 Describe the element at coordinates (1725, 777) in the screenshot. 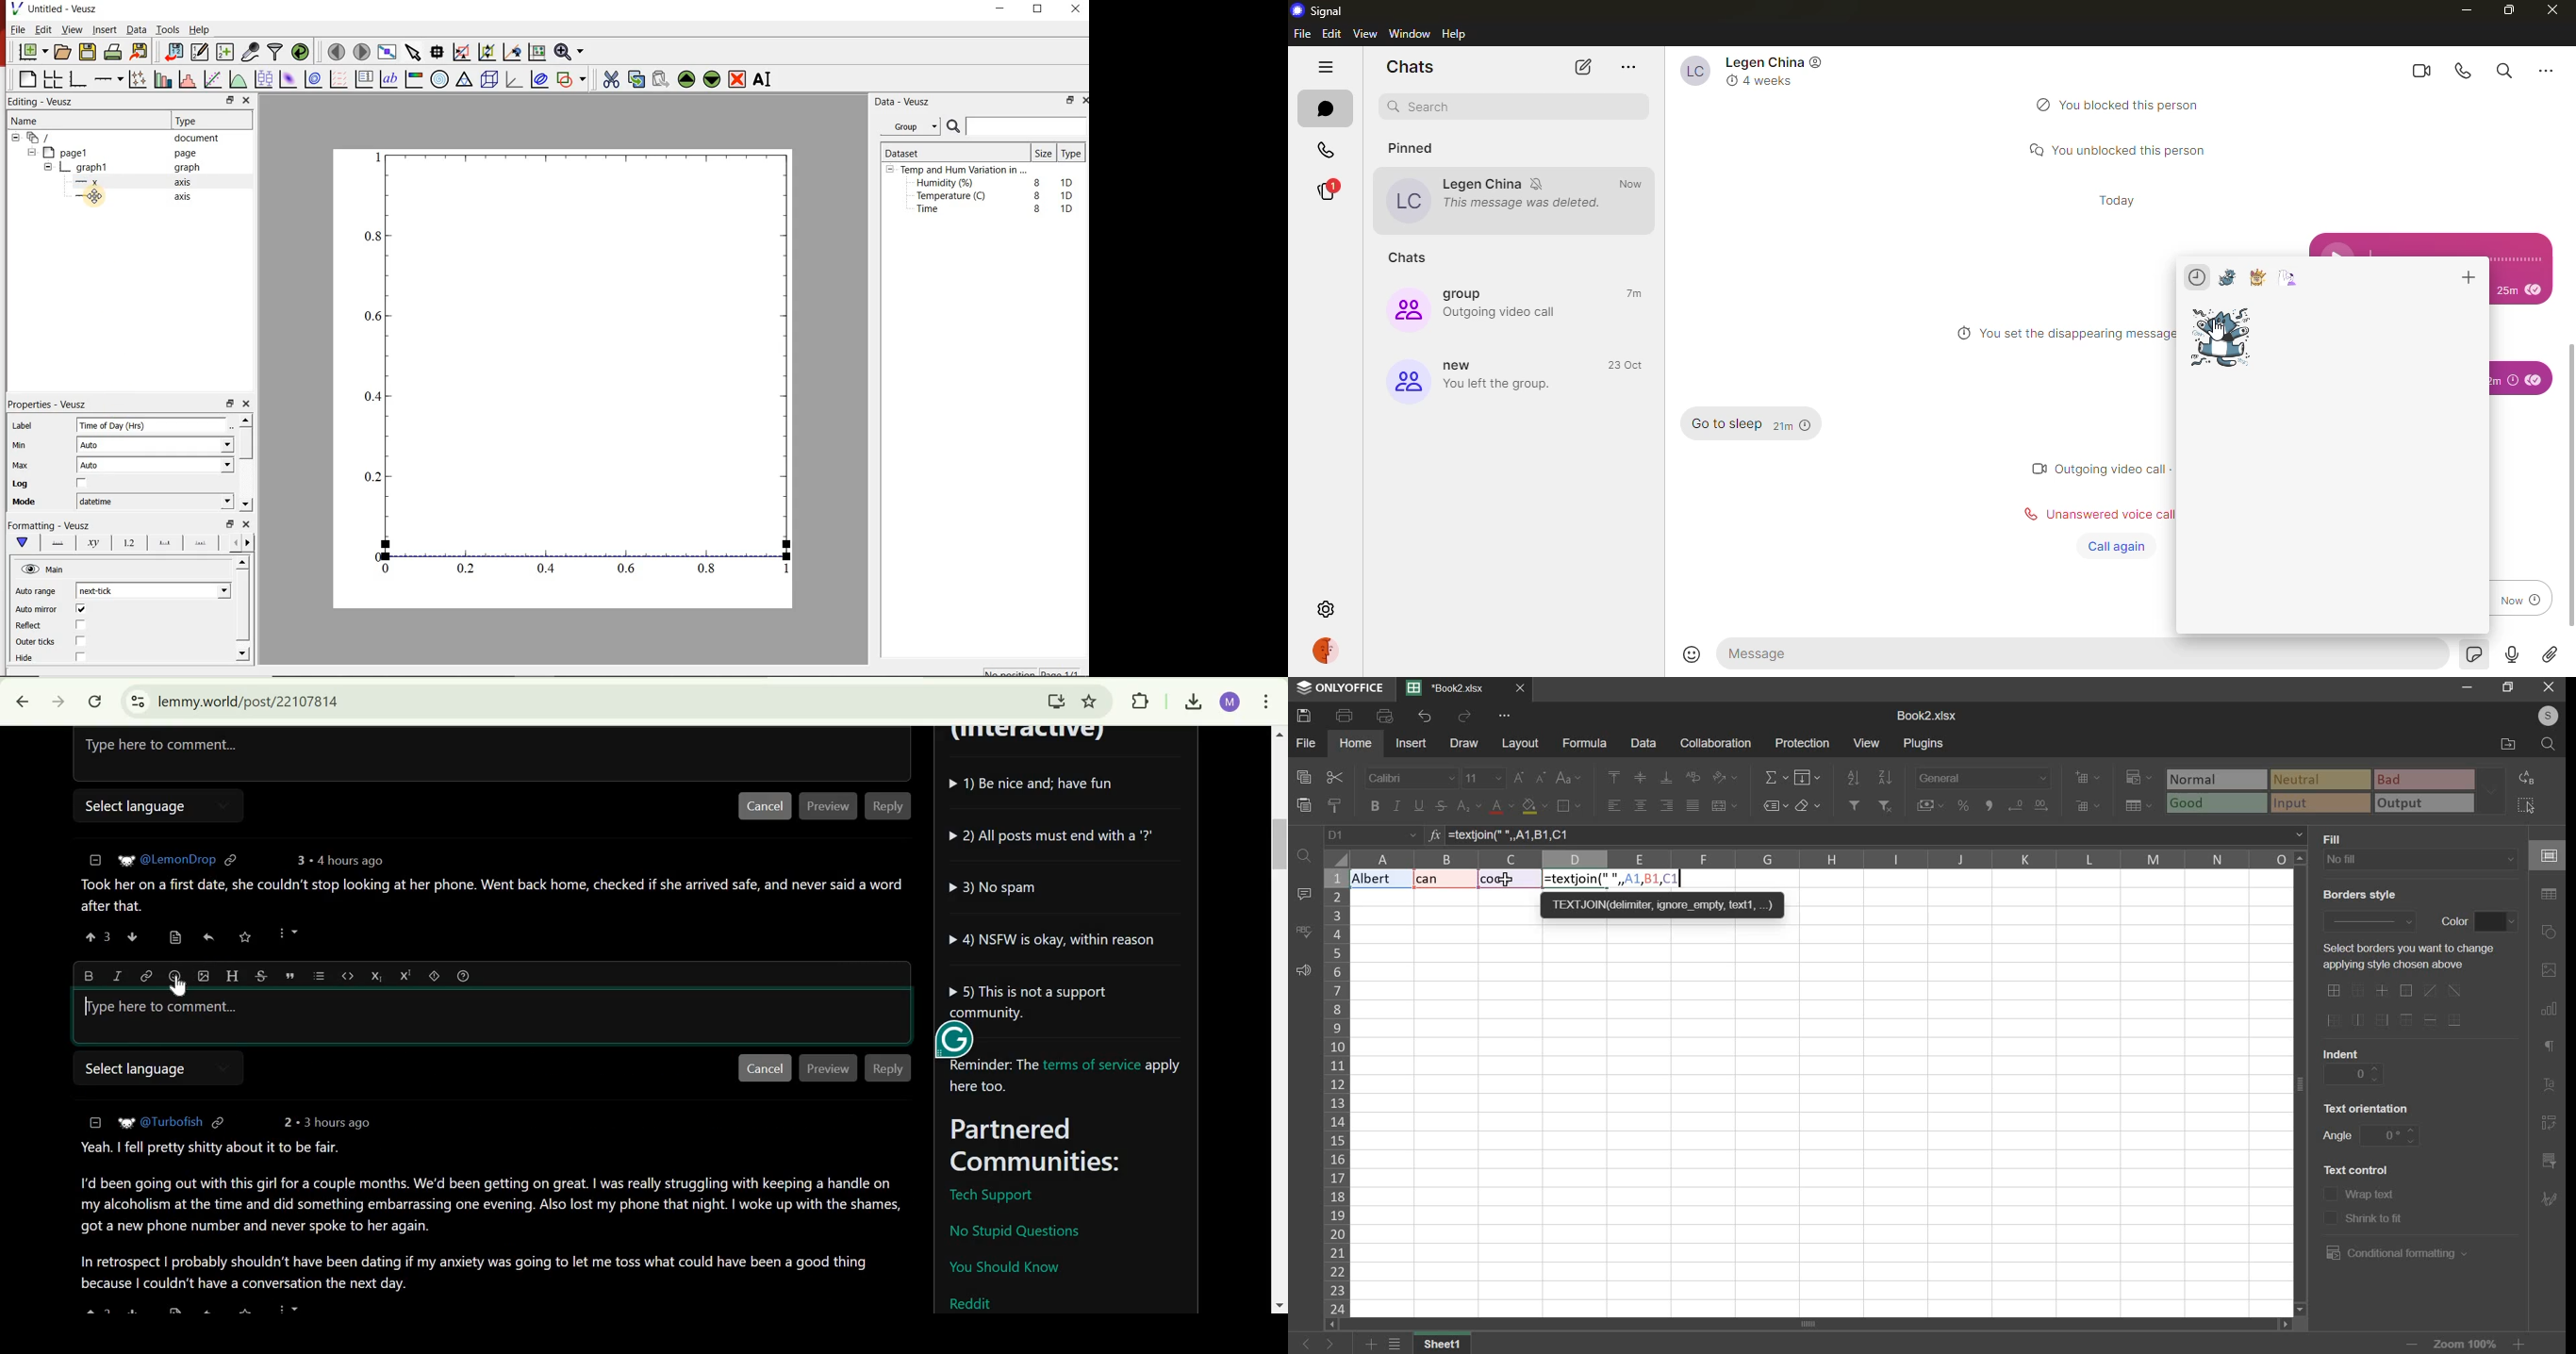

I see `orientation` at that location.